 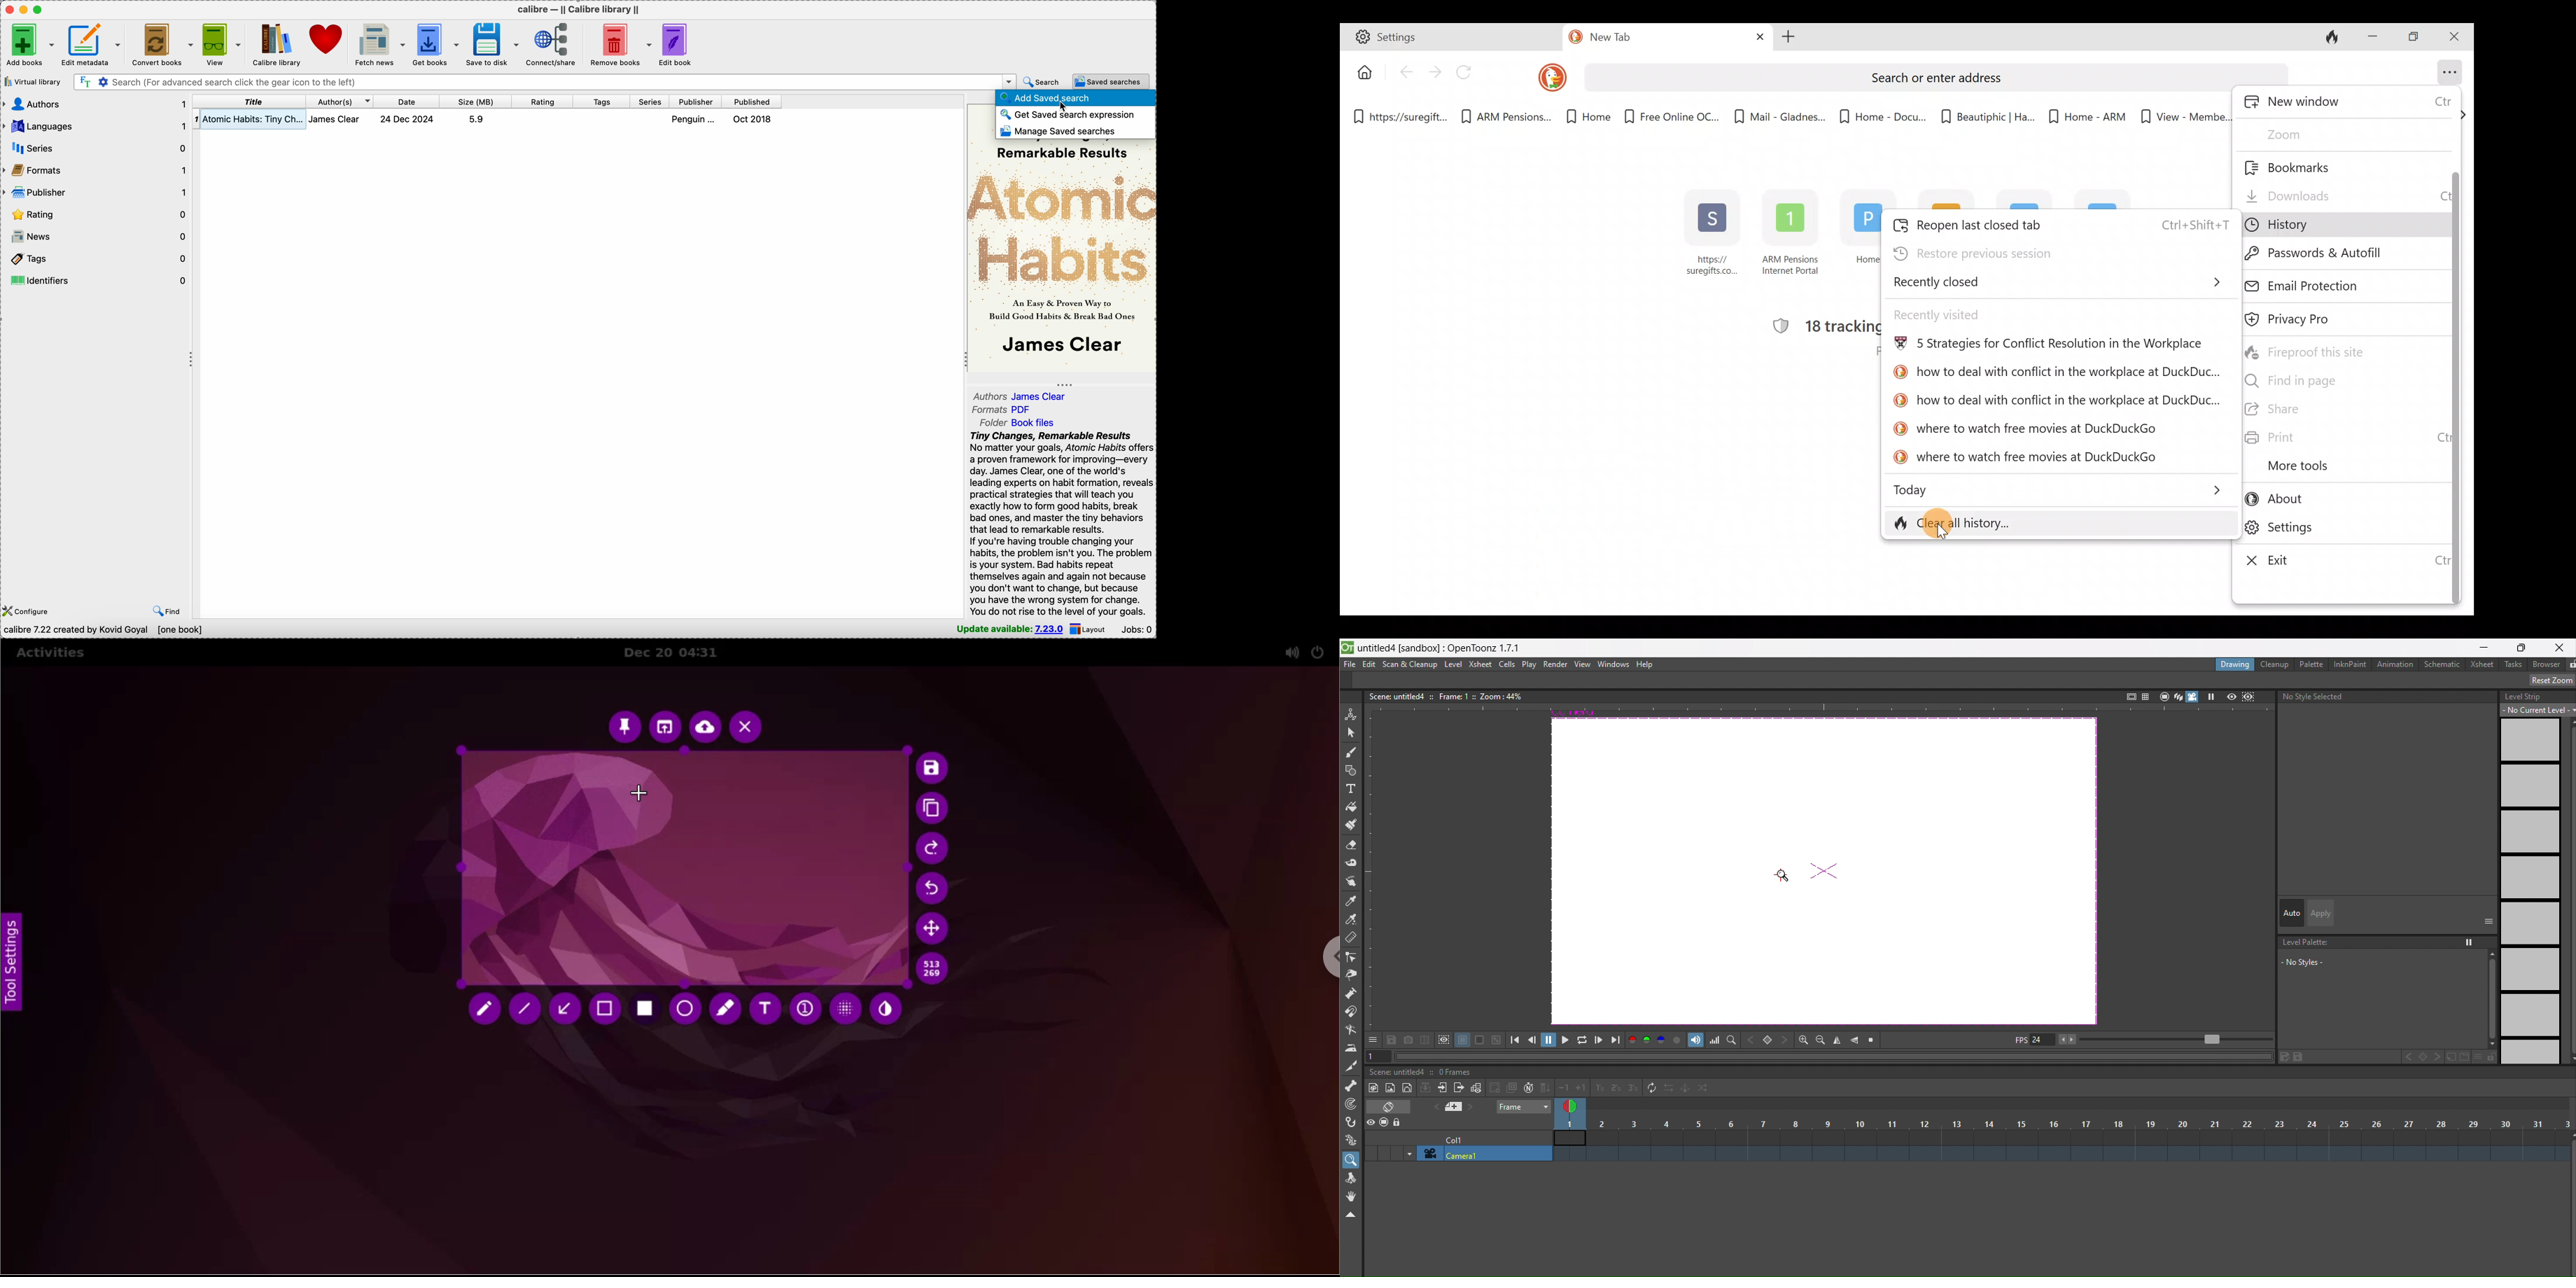 I want to click on green , so click(x=1647, y=1041).